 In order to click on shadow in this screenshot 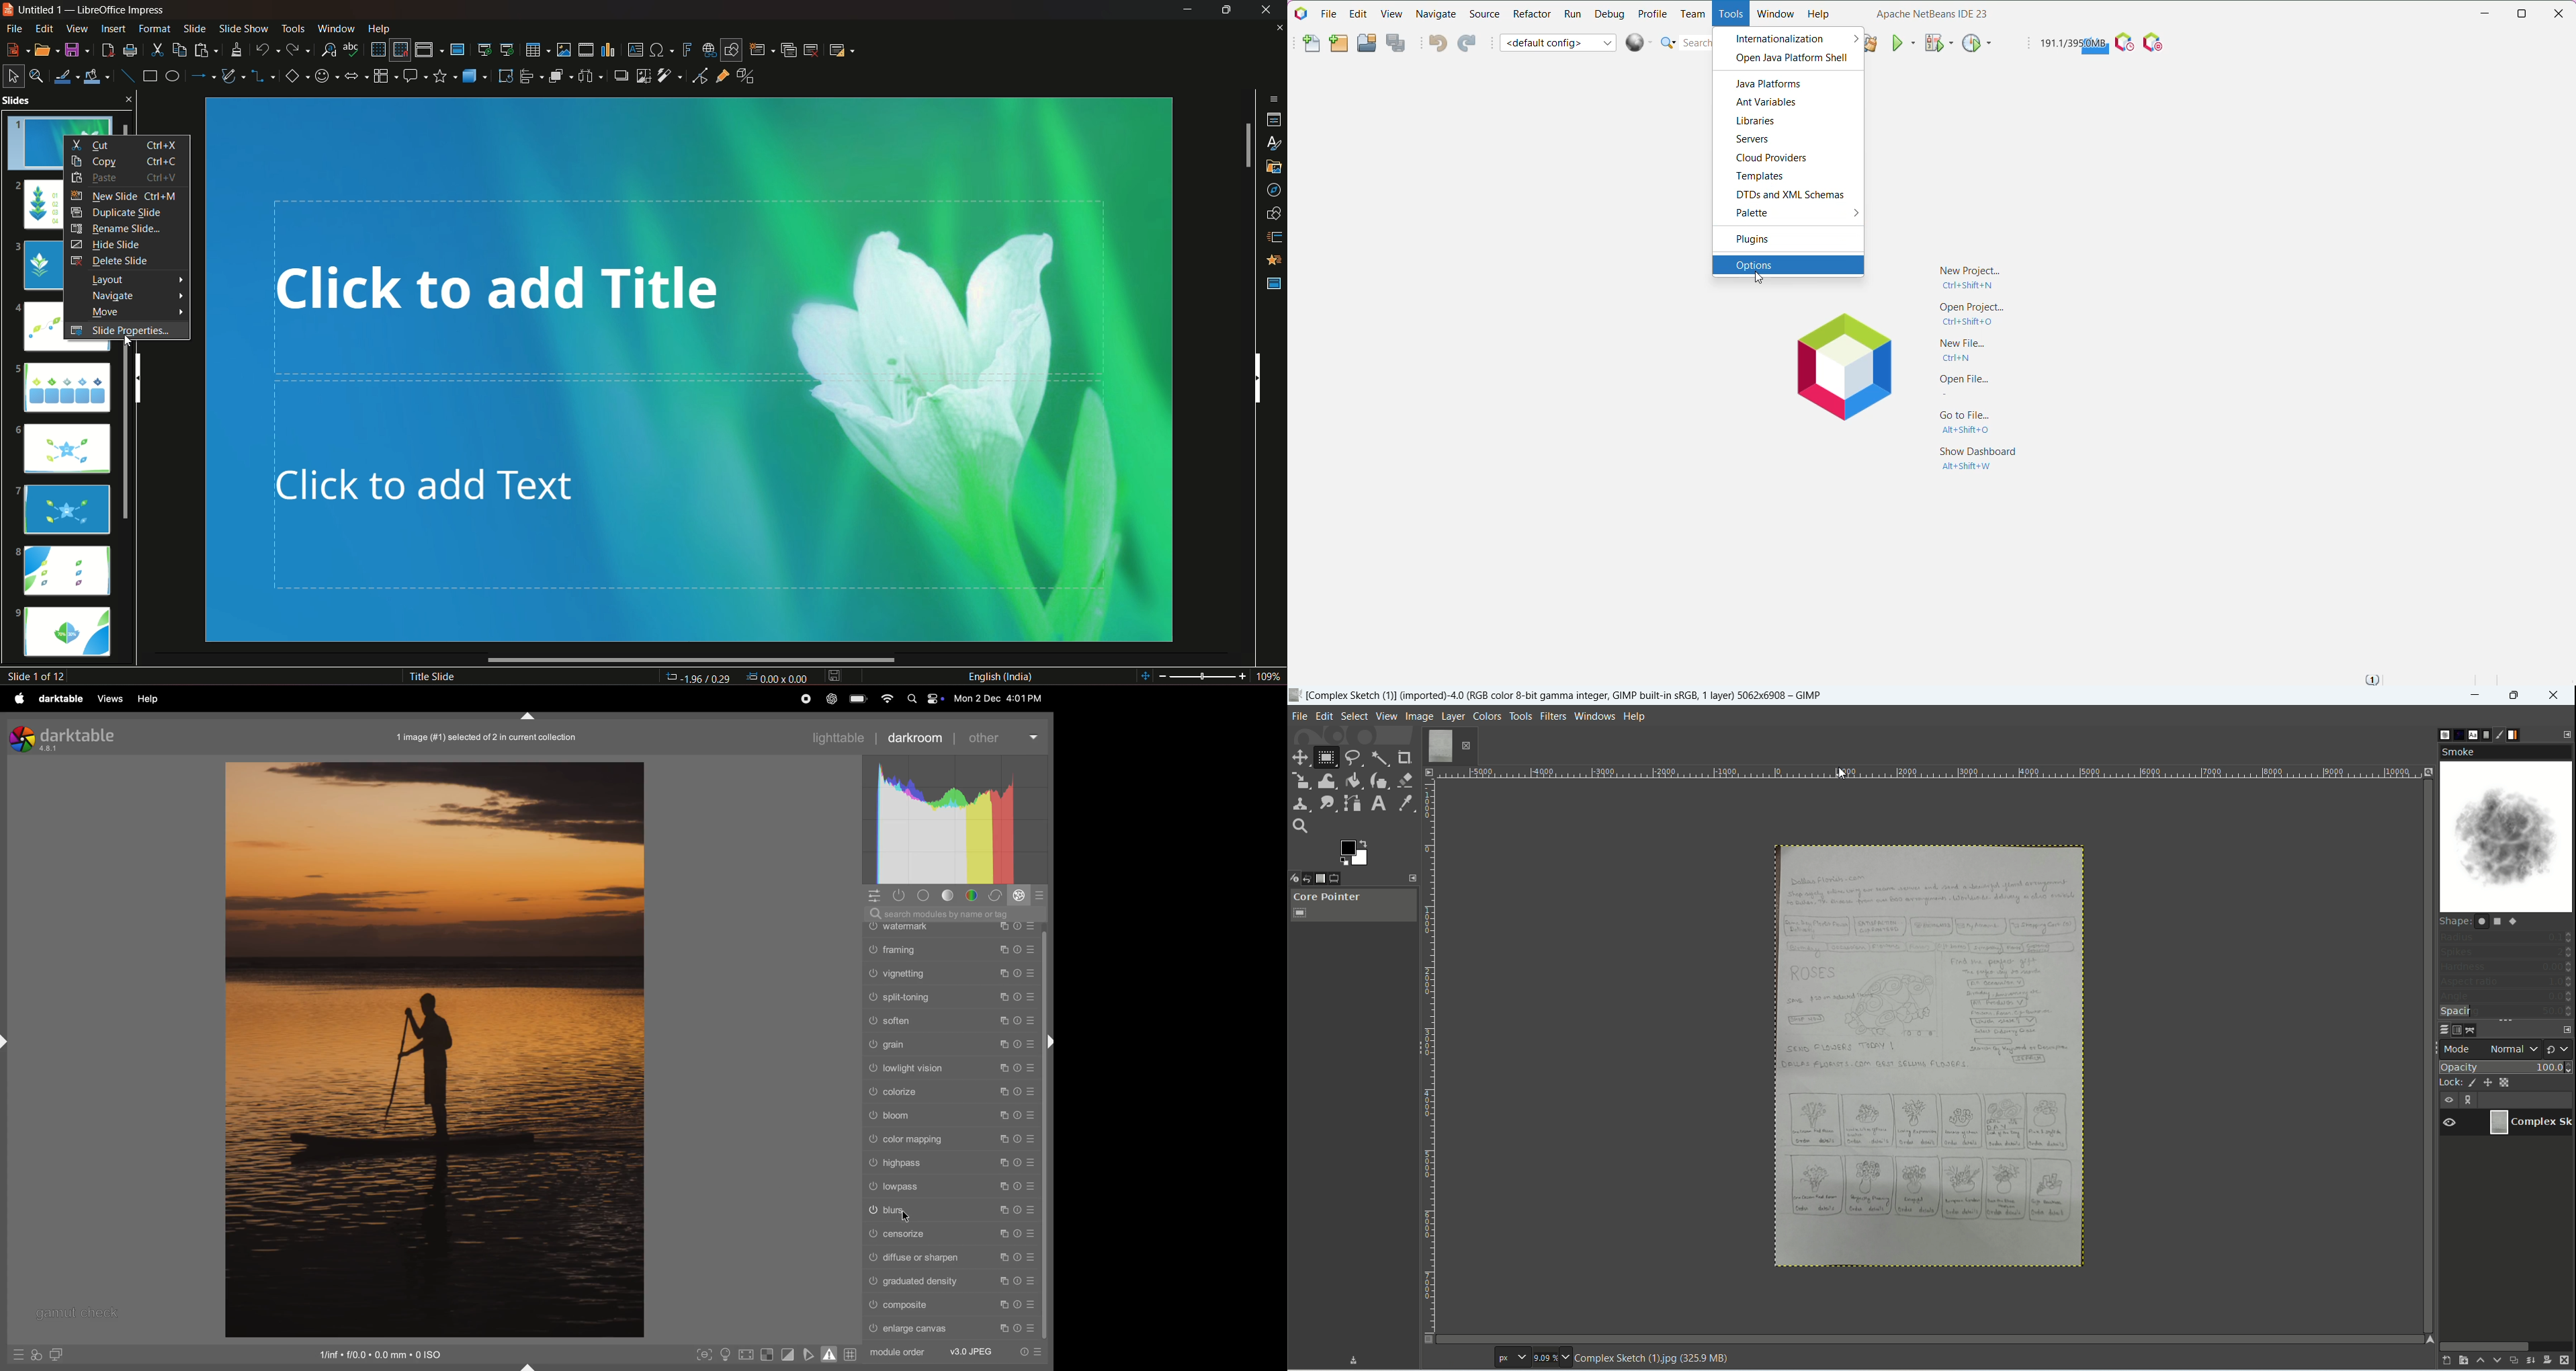, I will do `click(621, 76)`.